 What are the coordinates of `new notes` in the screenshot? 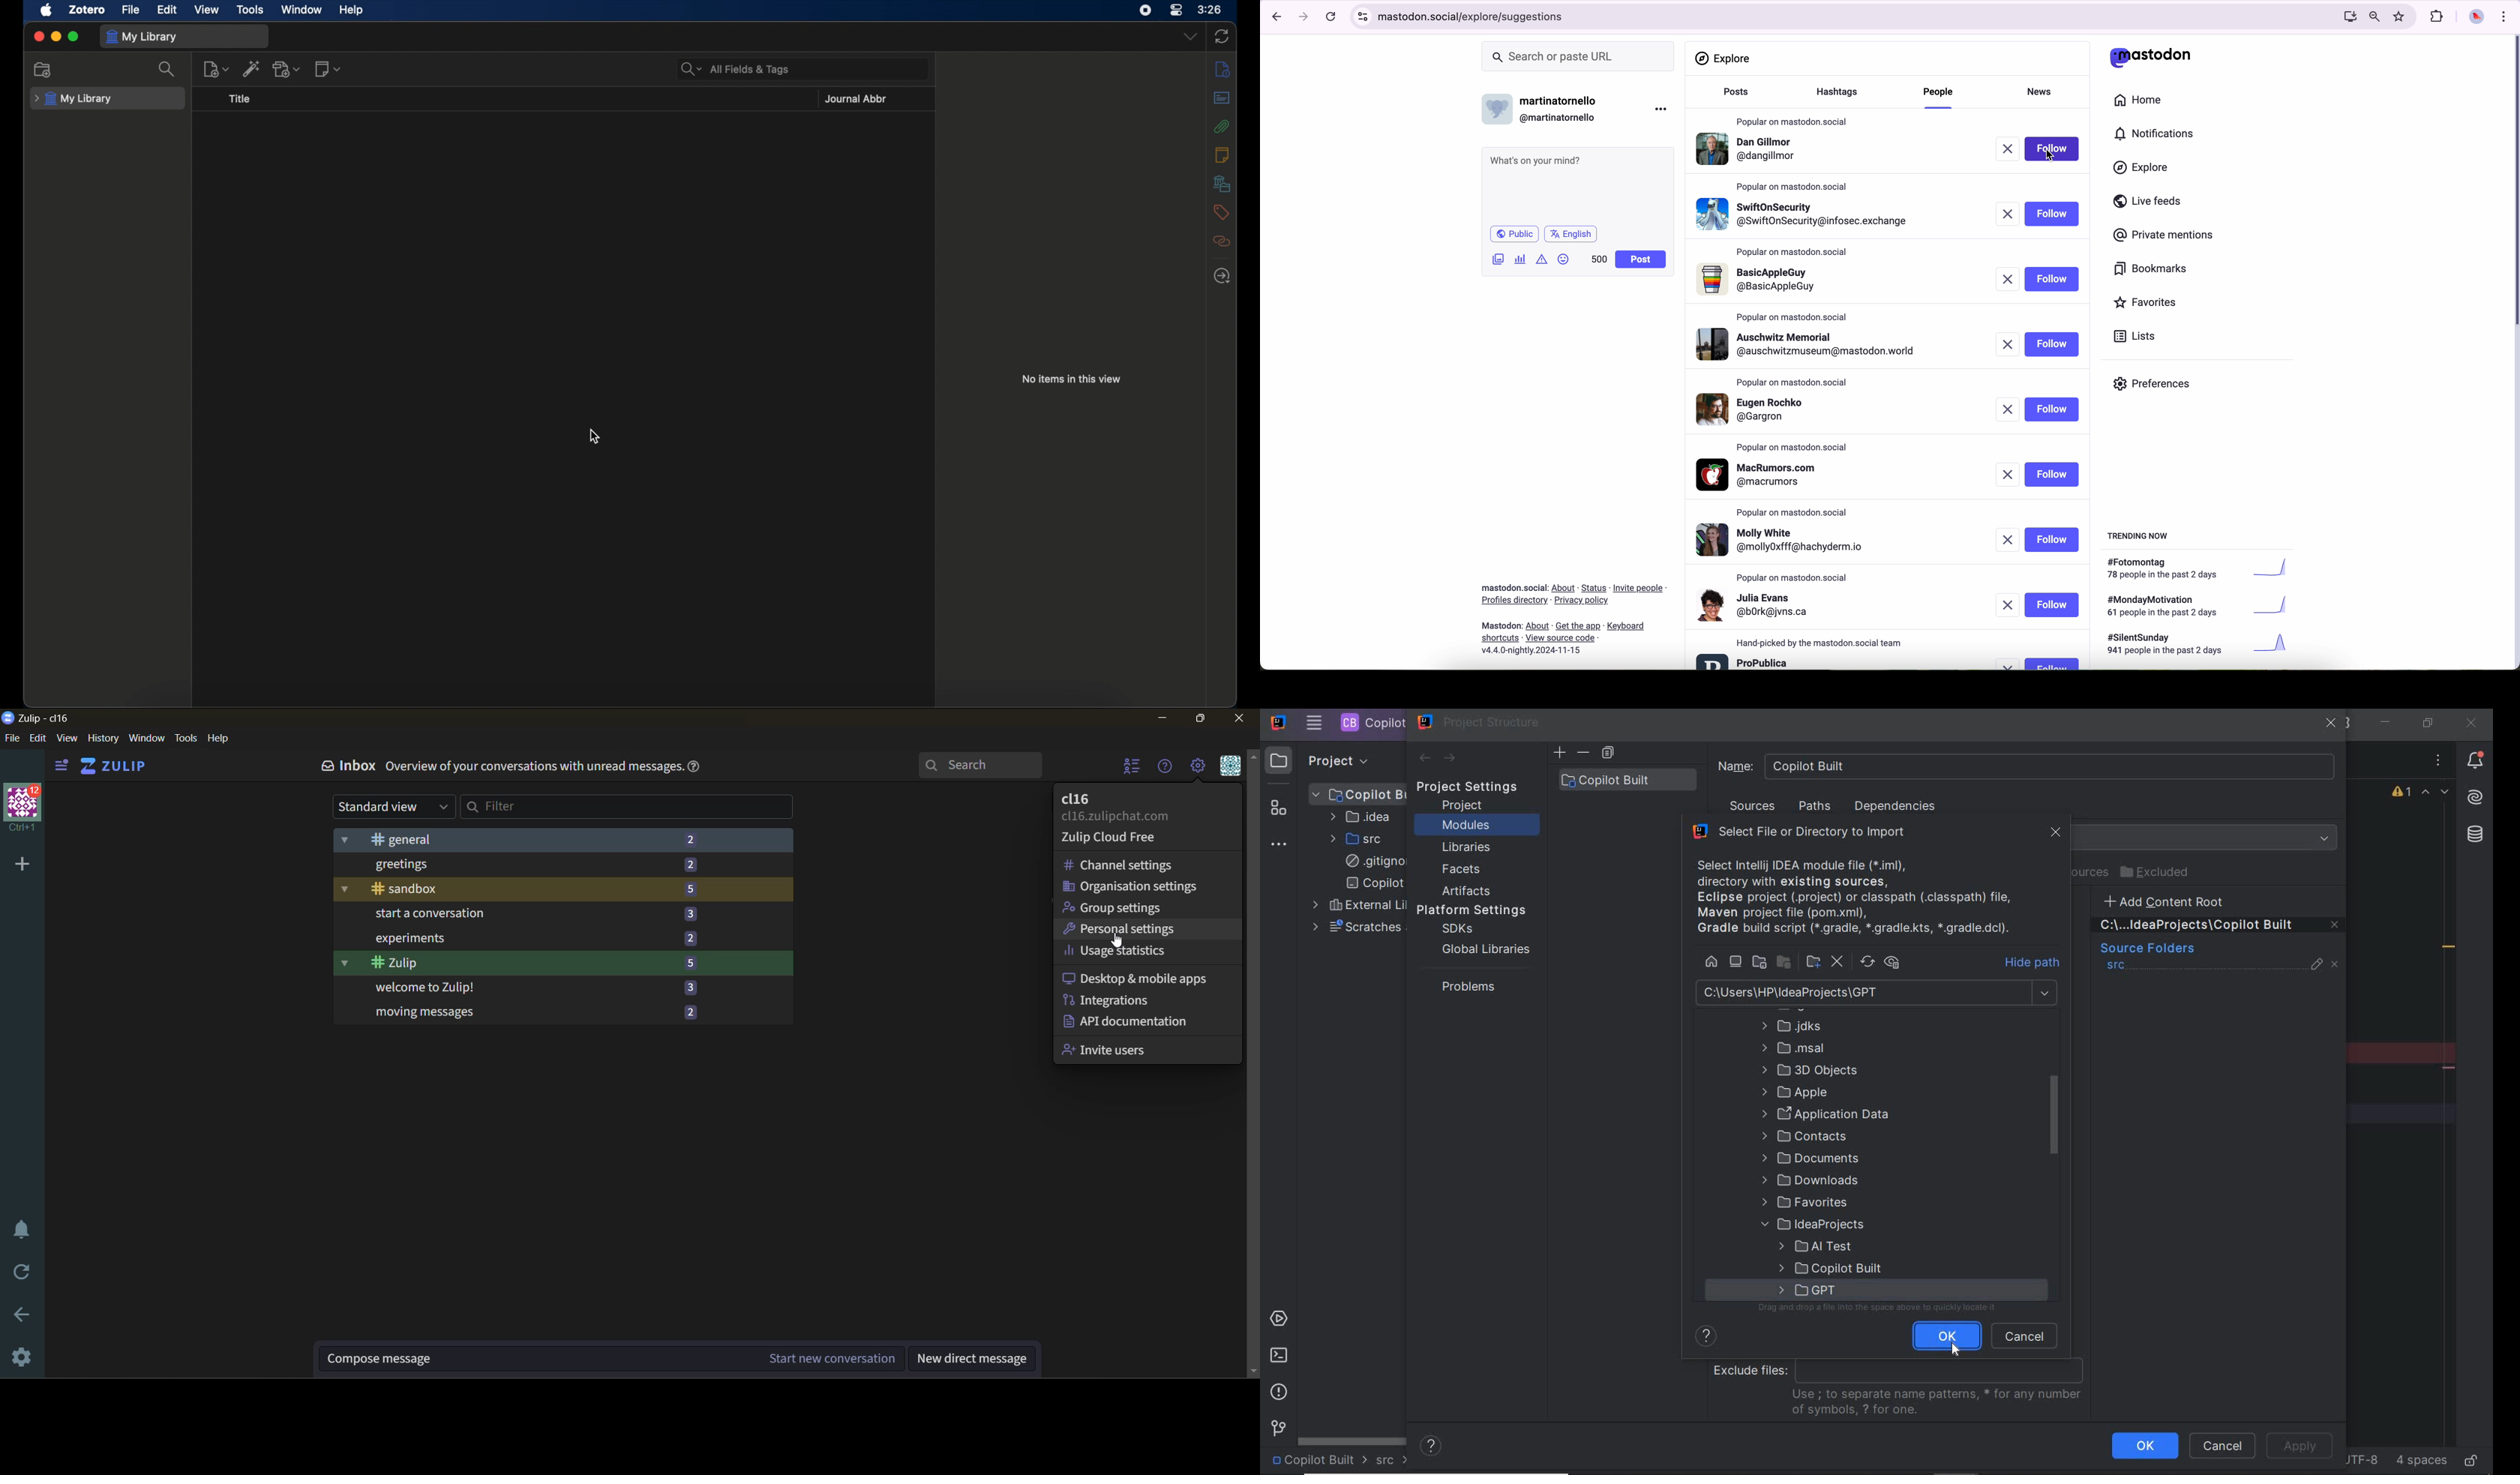 It's located at (327, 68).